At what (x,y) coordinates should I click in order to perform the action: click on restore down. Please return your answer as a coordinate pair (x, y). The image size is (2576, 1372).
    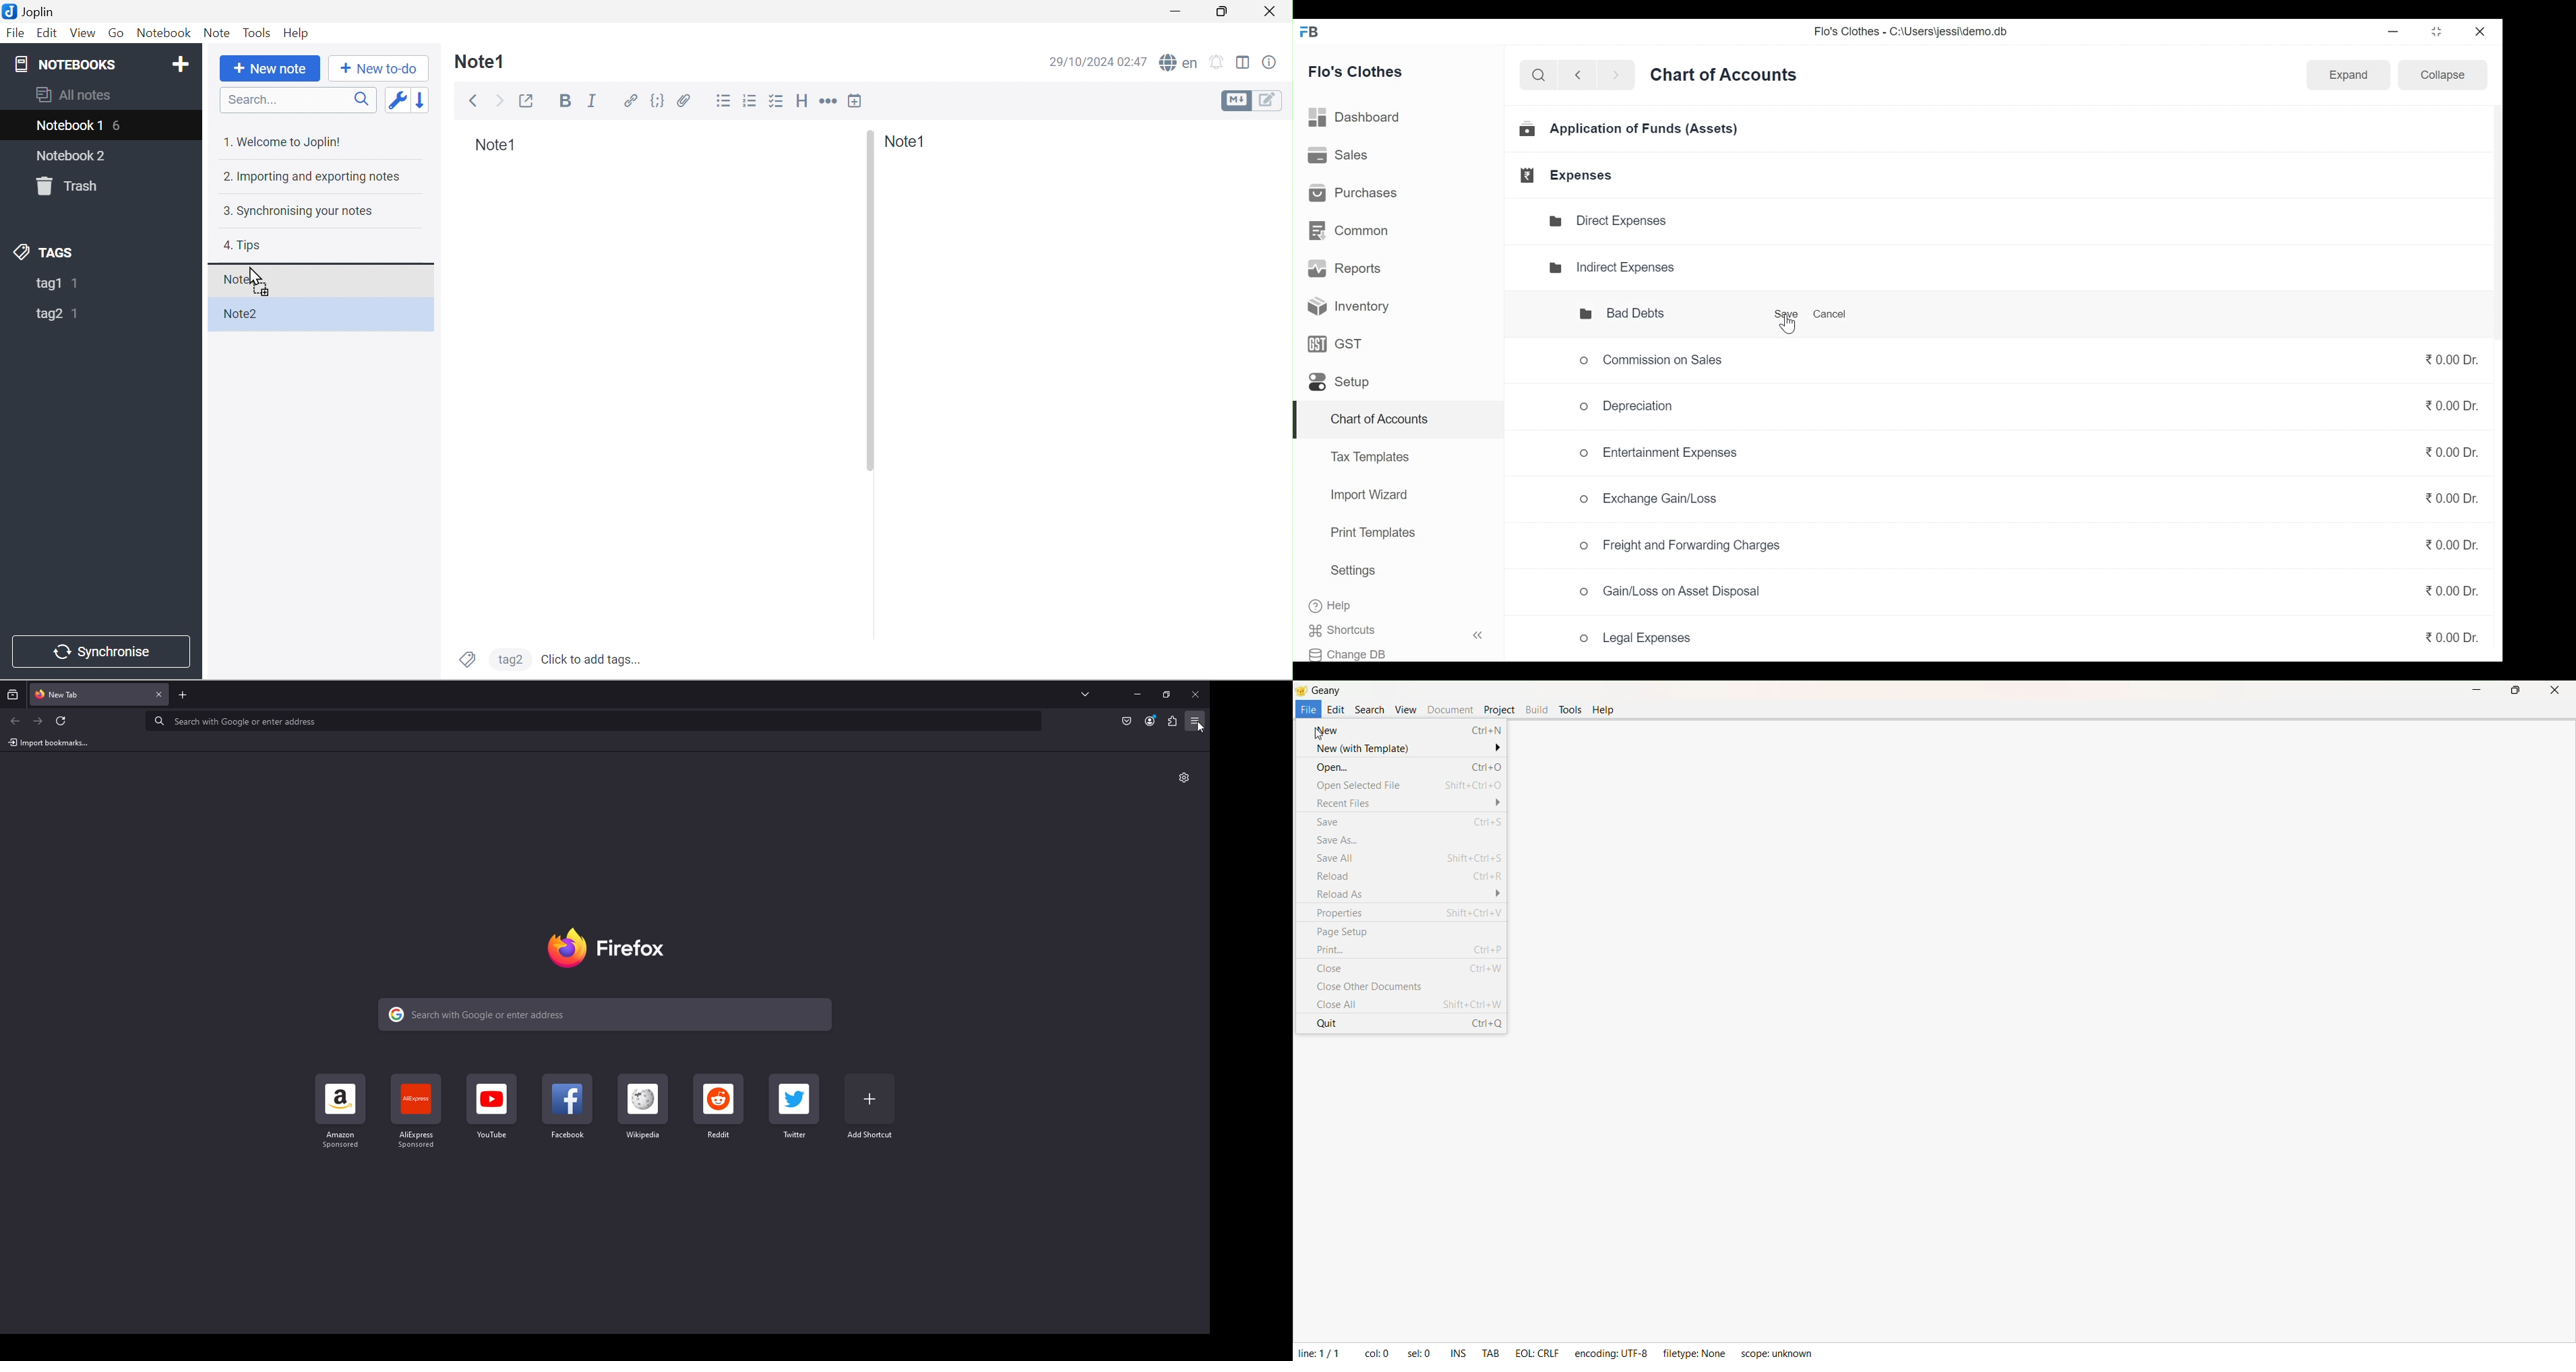
    Looking at the image, I should click on (2435, 32).